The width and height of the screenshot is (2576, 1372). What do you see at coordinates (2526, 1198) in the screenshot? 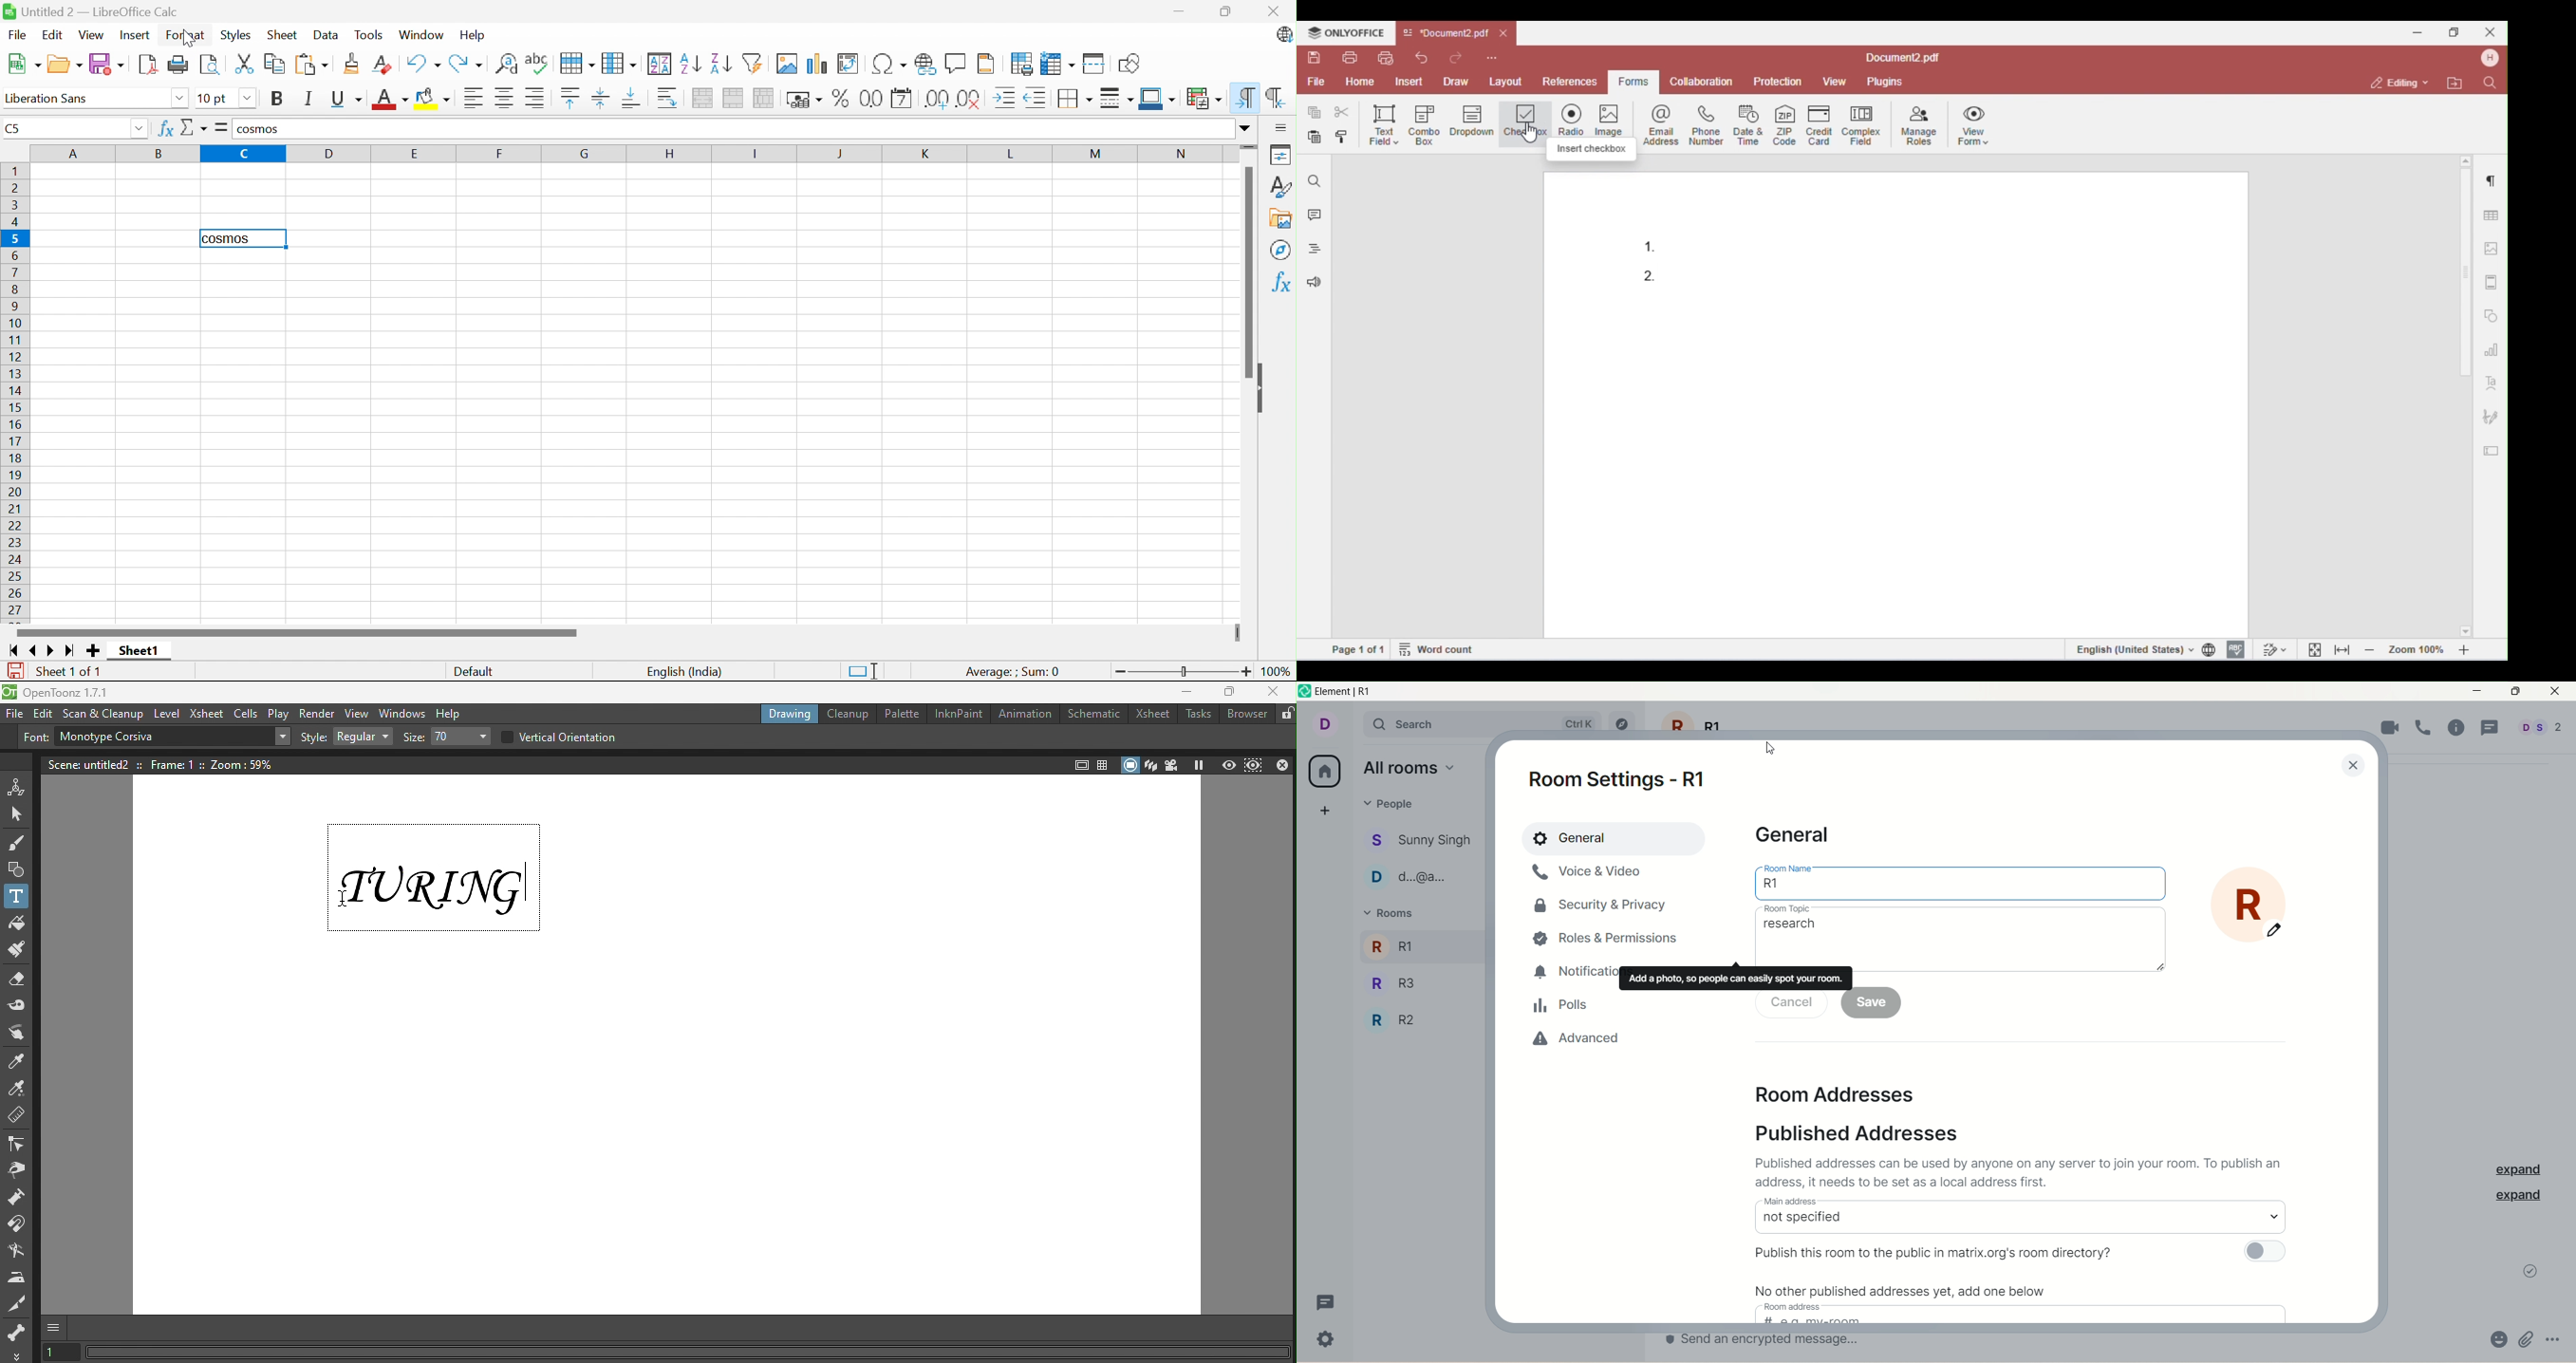
I see `expand` at bounding box center [2526, 1198].